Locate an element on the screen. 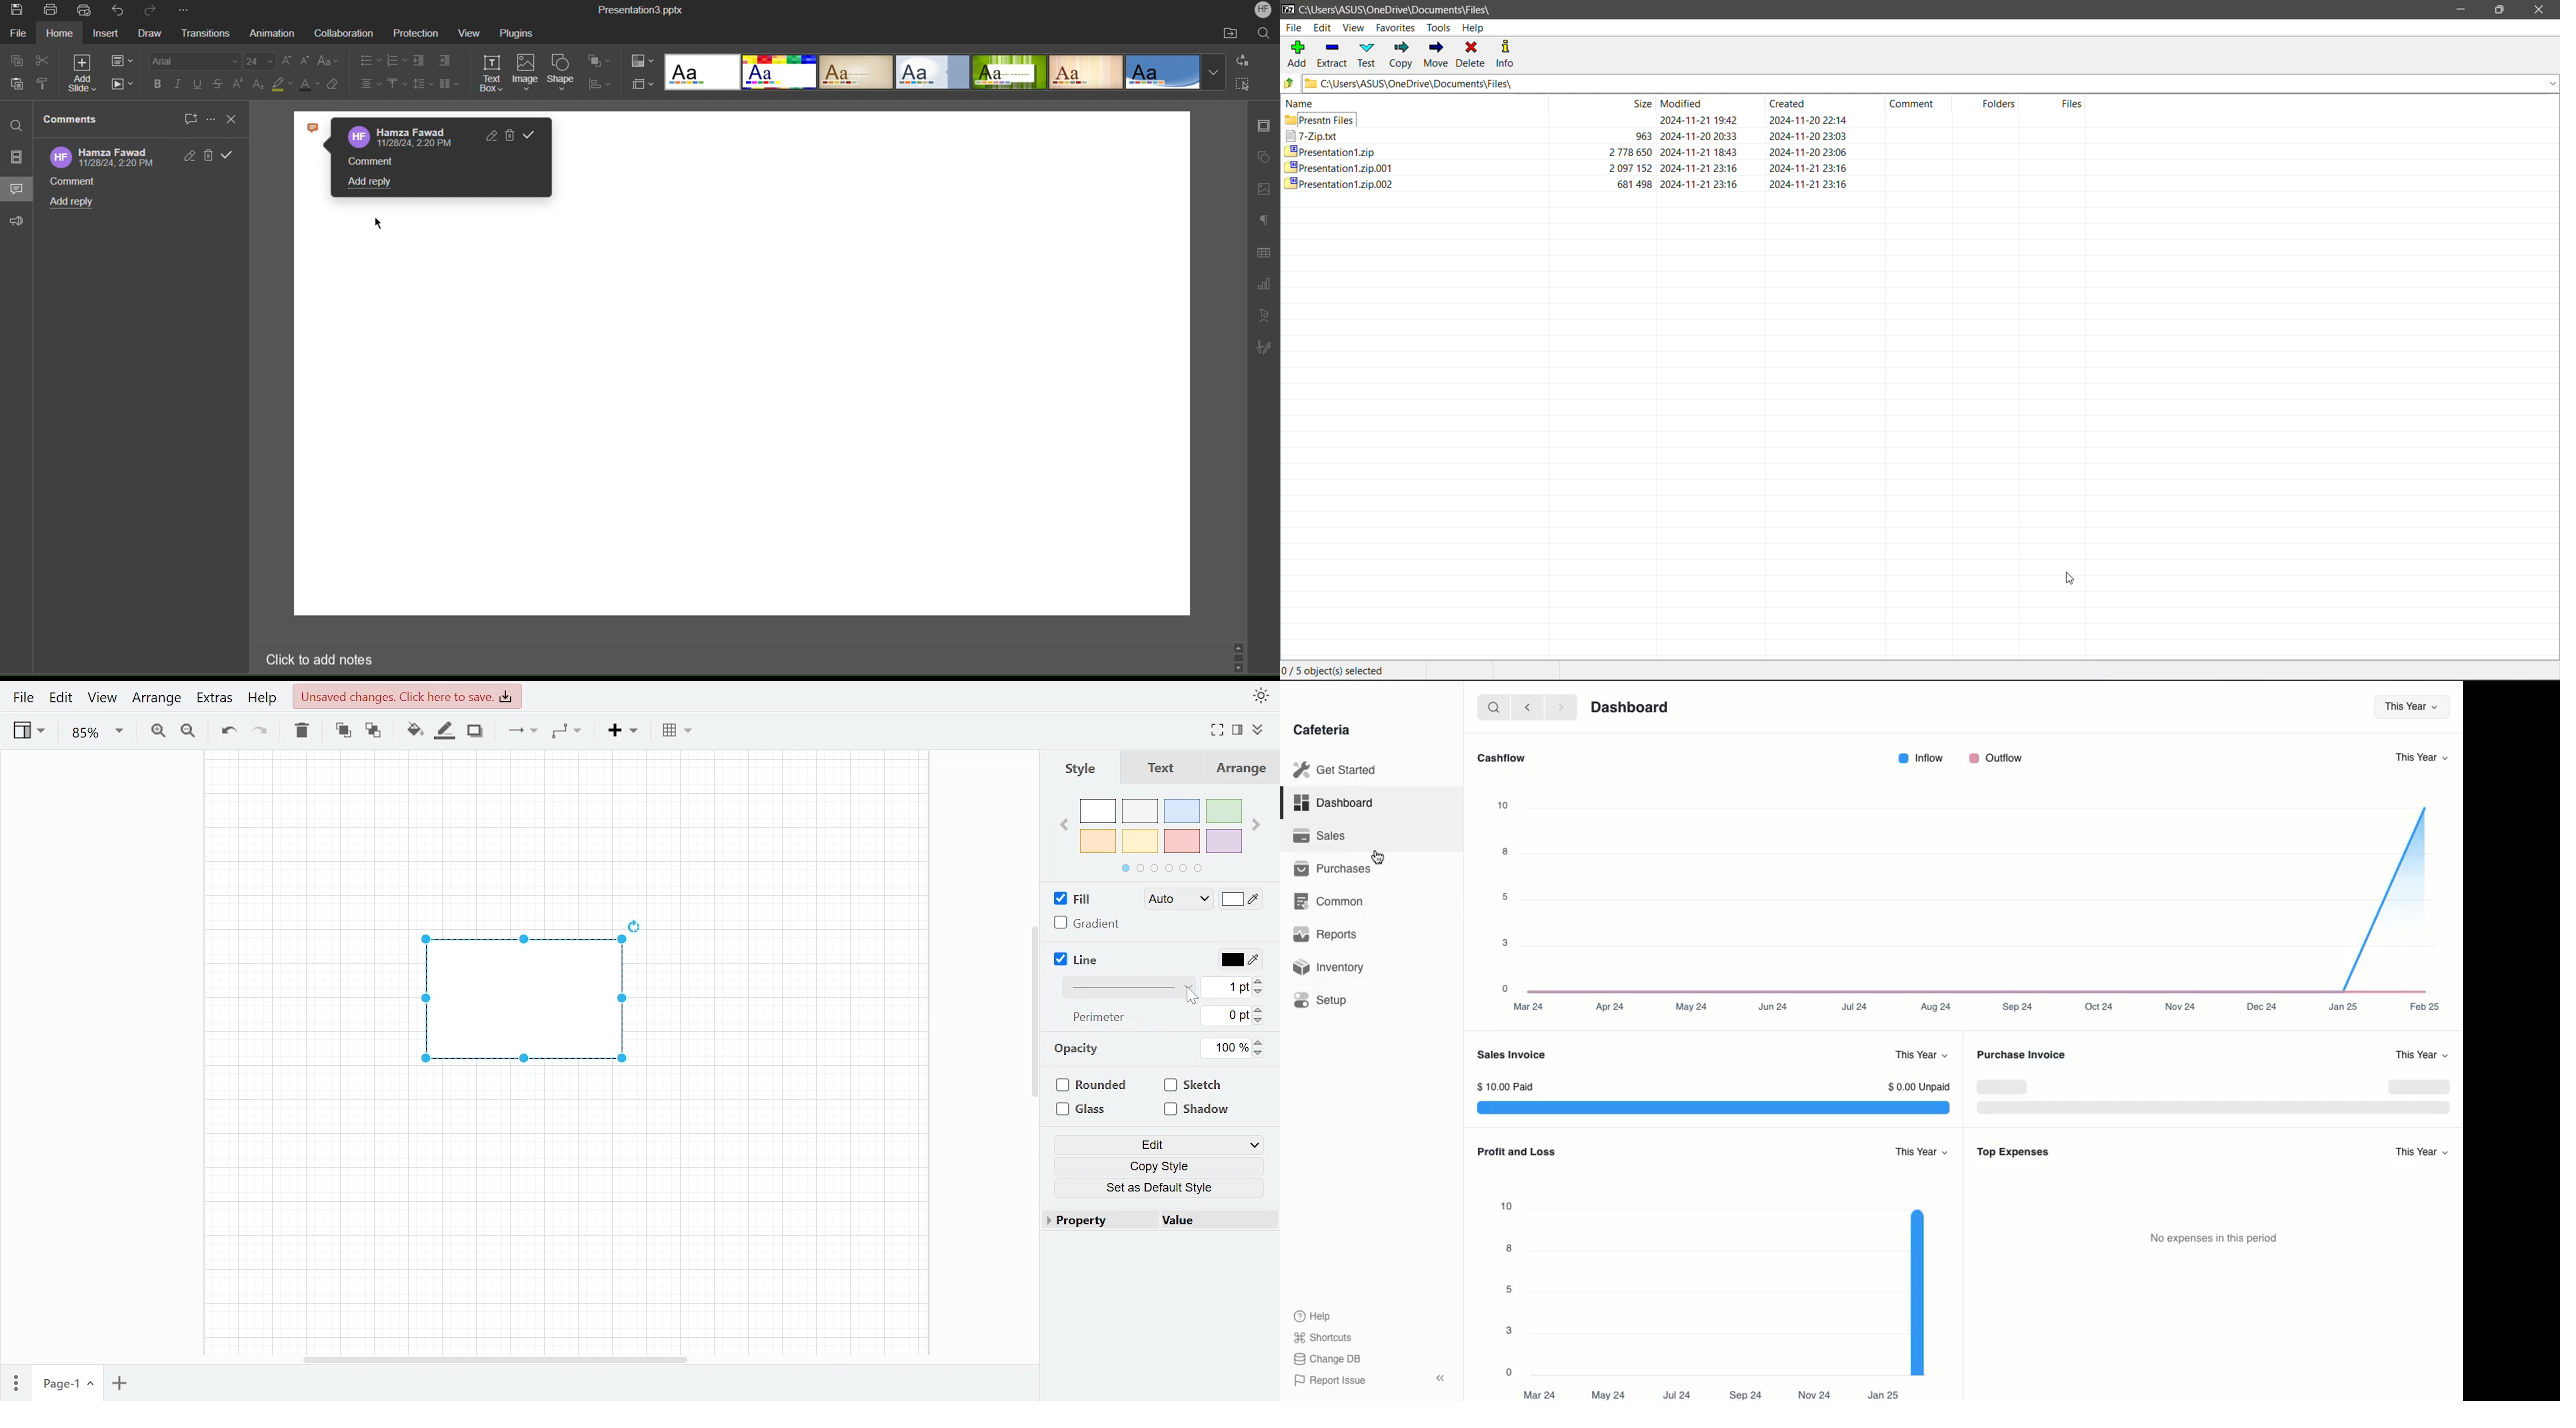 Image resolution: width=2576 pixels, height=1428 pixels. 5 is located at coordinates (1510, 1289).